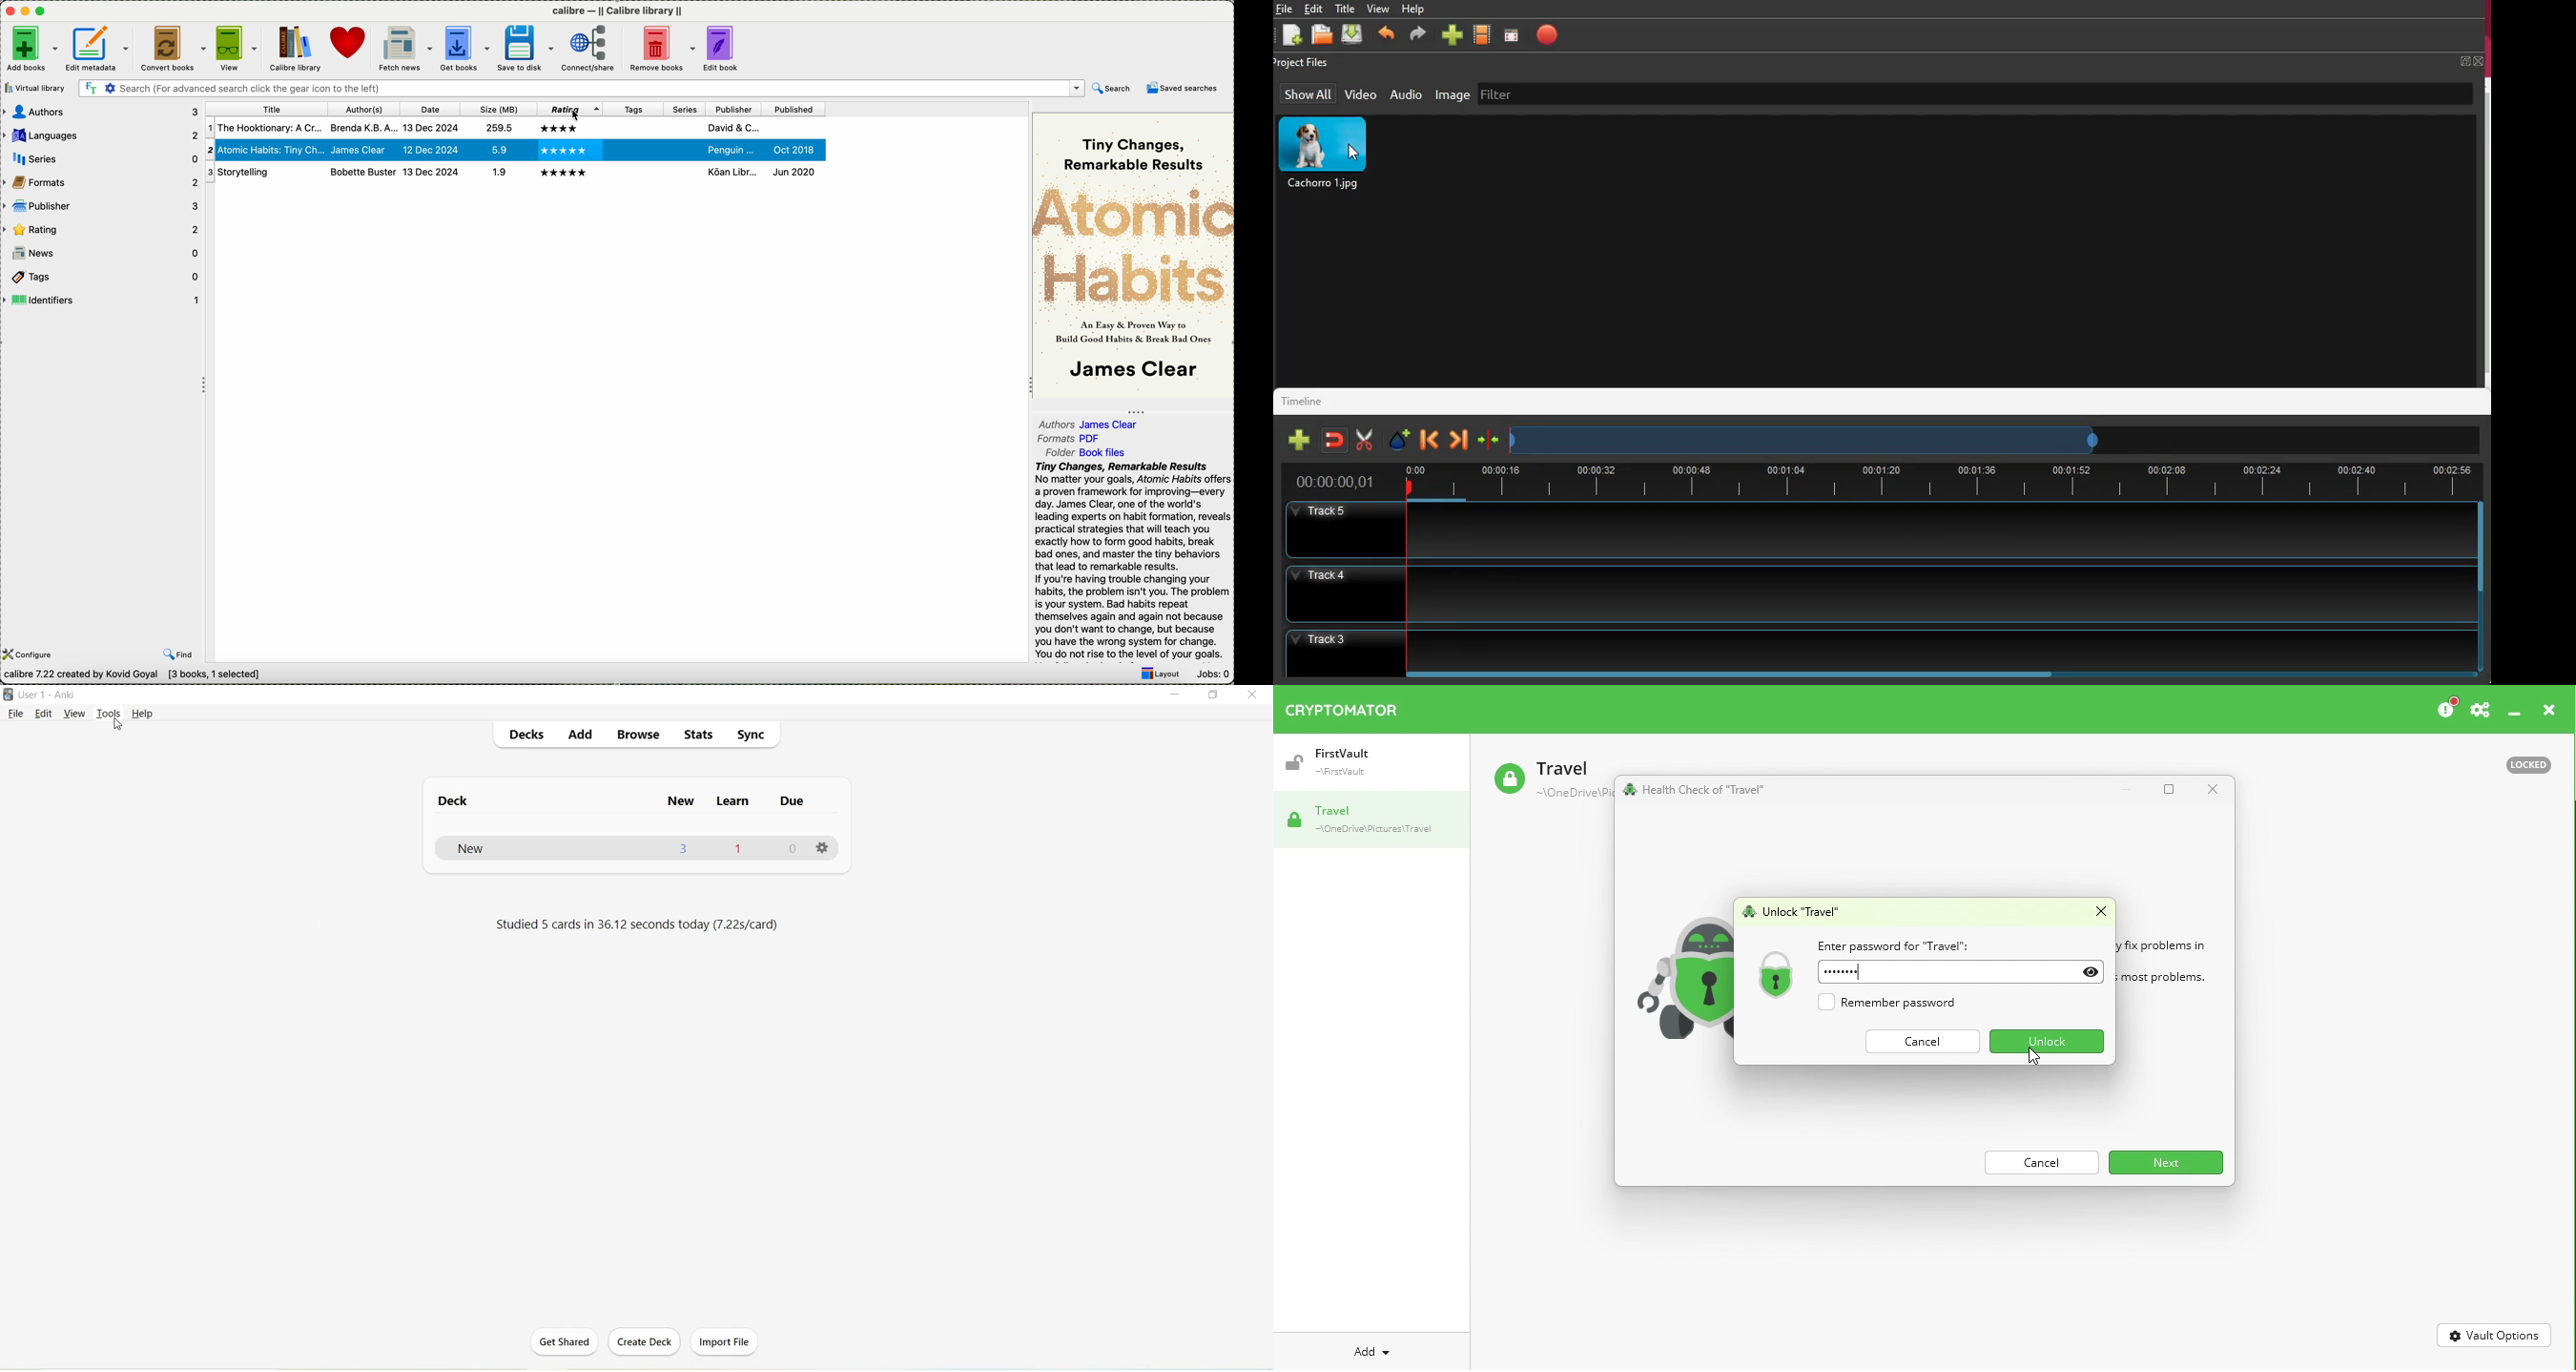 Image resolution: width=2576 pixels, height=1372 pixels. I want to click on time, so click(1939, 479).